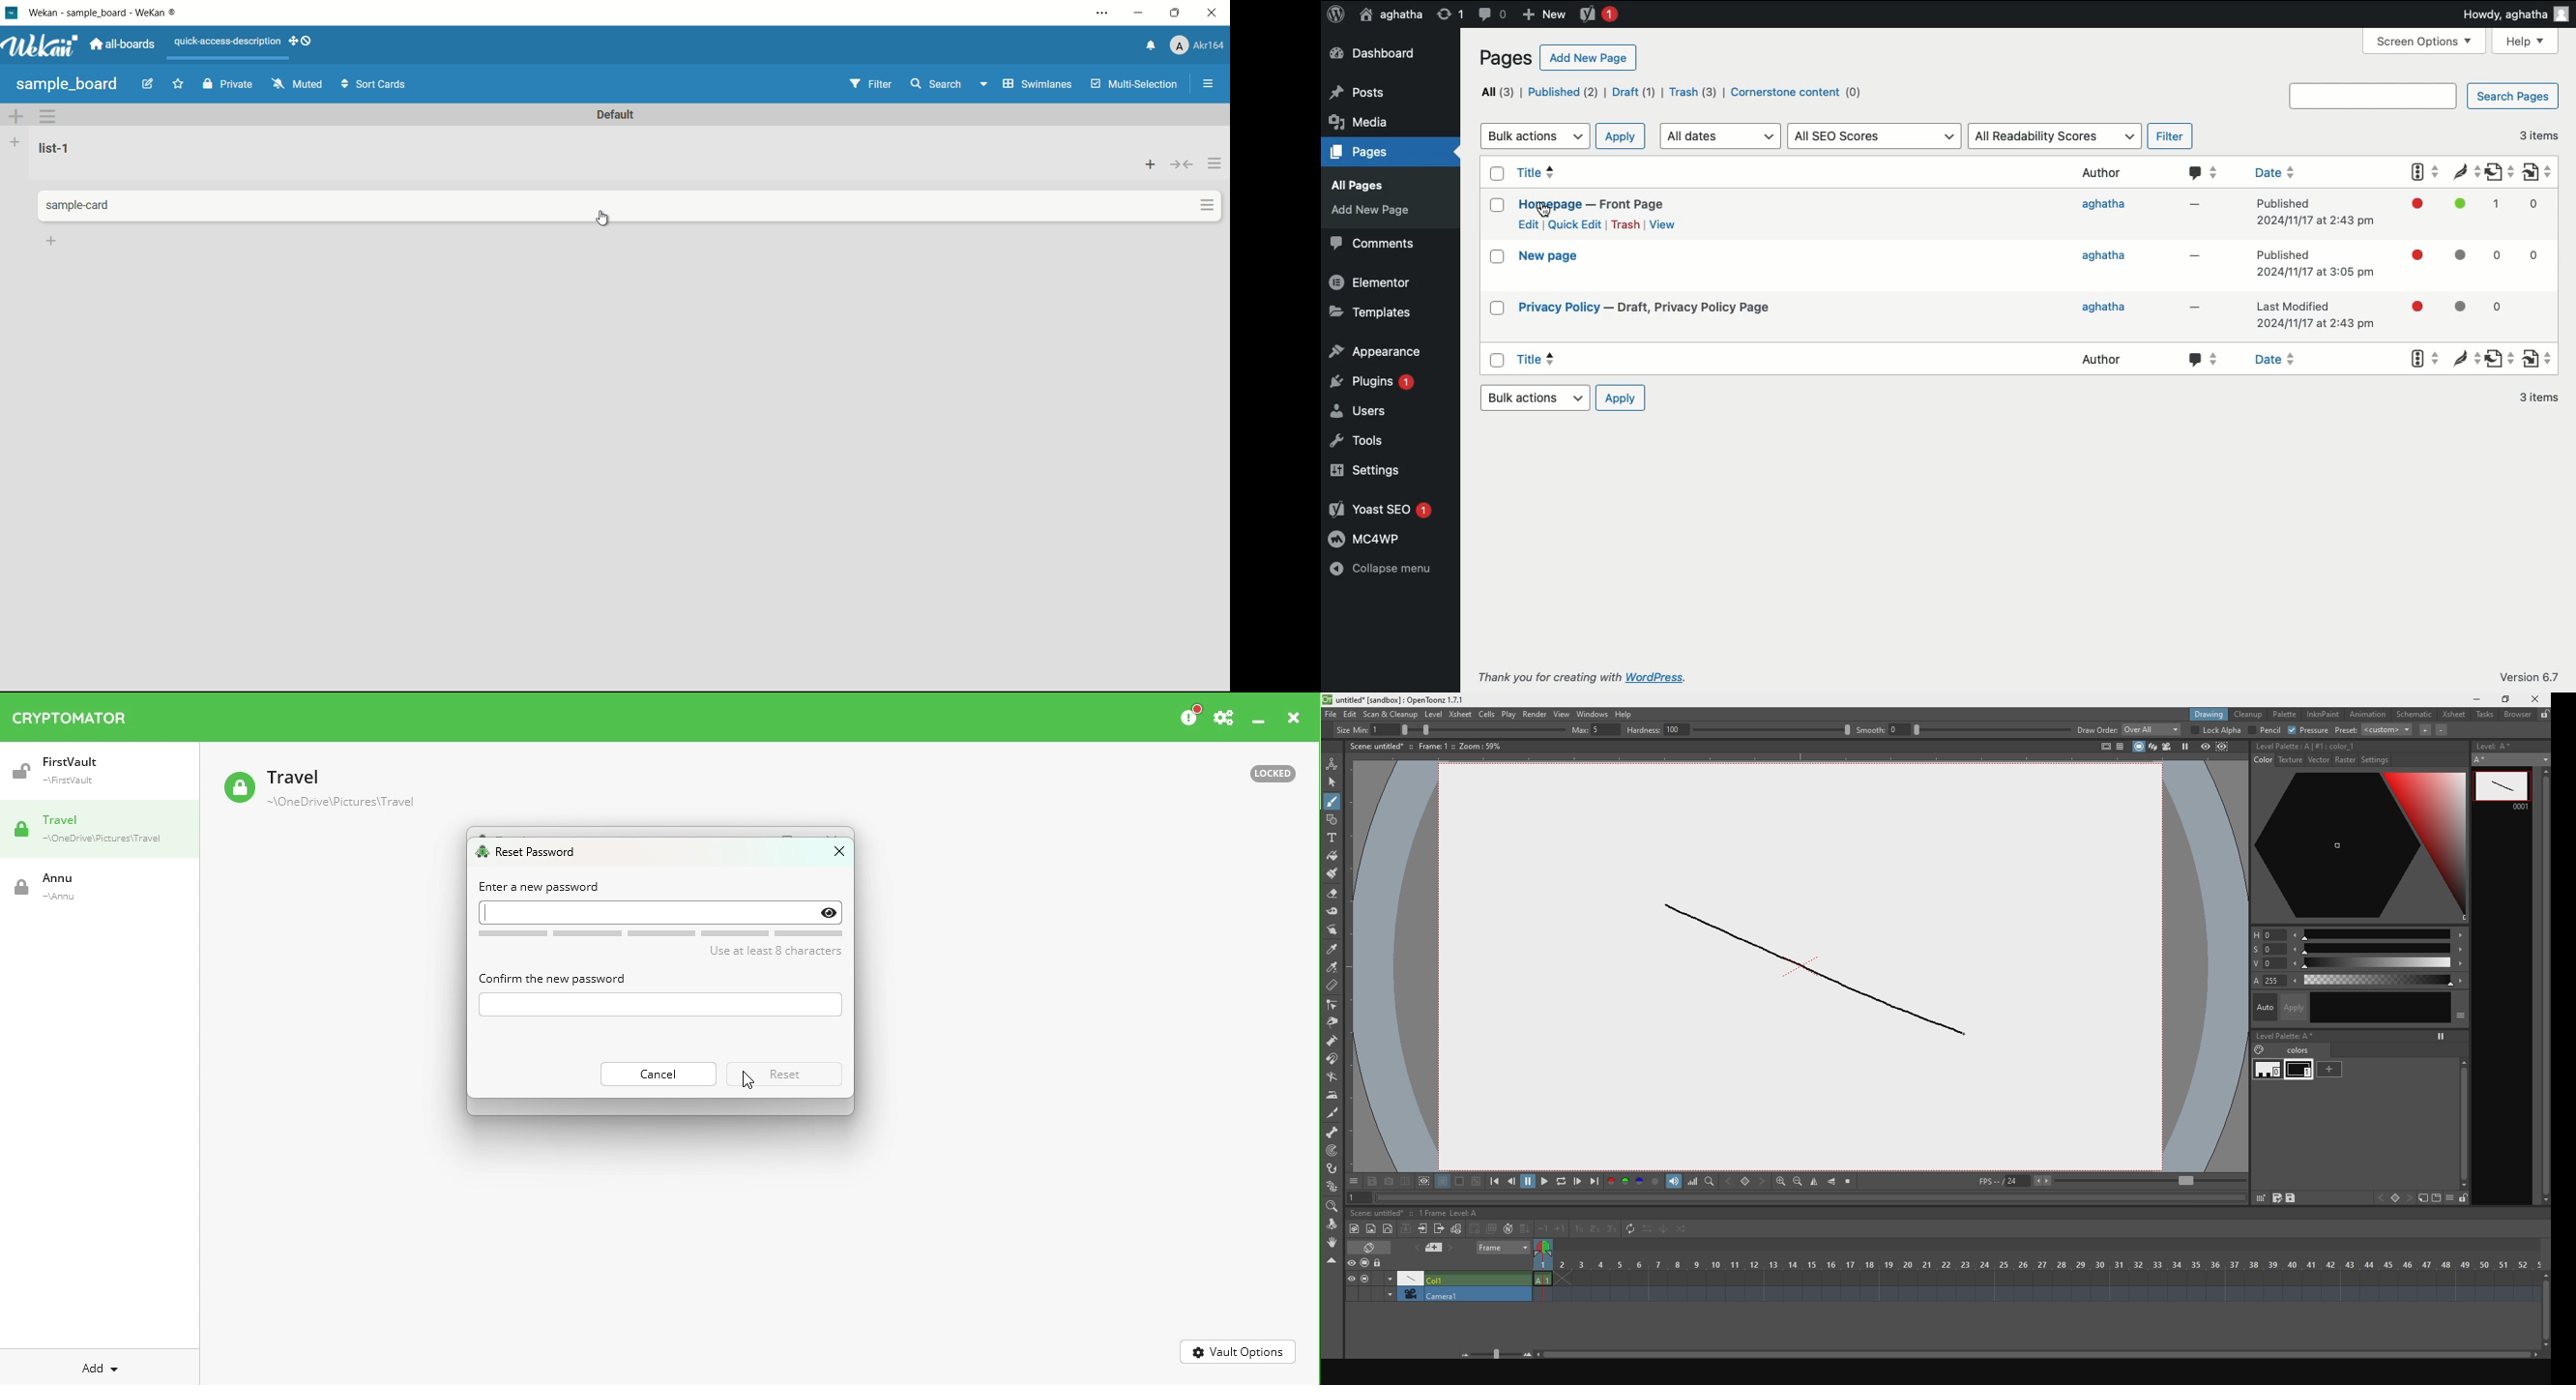 Image resolution: width=2576 pixels, height=1400 pixels. Describe the element at coordinates (2506, 700) in the screenshot. I see `maximize` at that location.